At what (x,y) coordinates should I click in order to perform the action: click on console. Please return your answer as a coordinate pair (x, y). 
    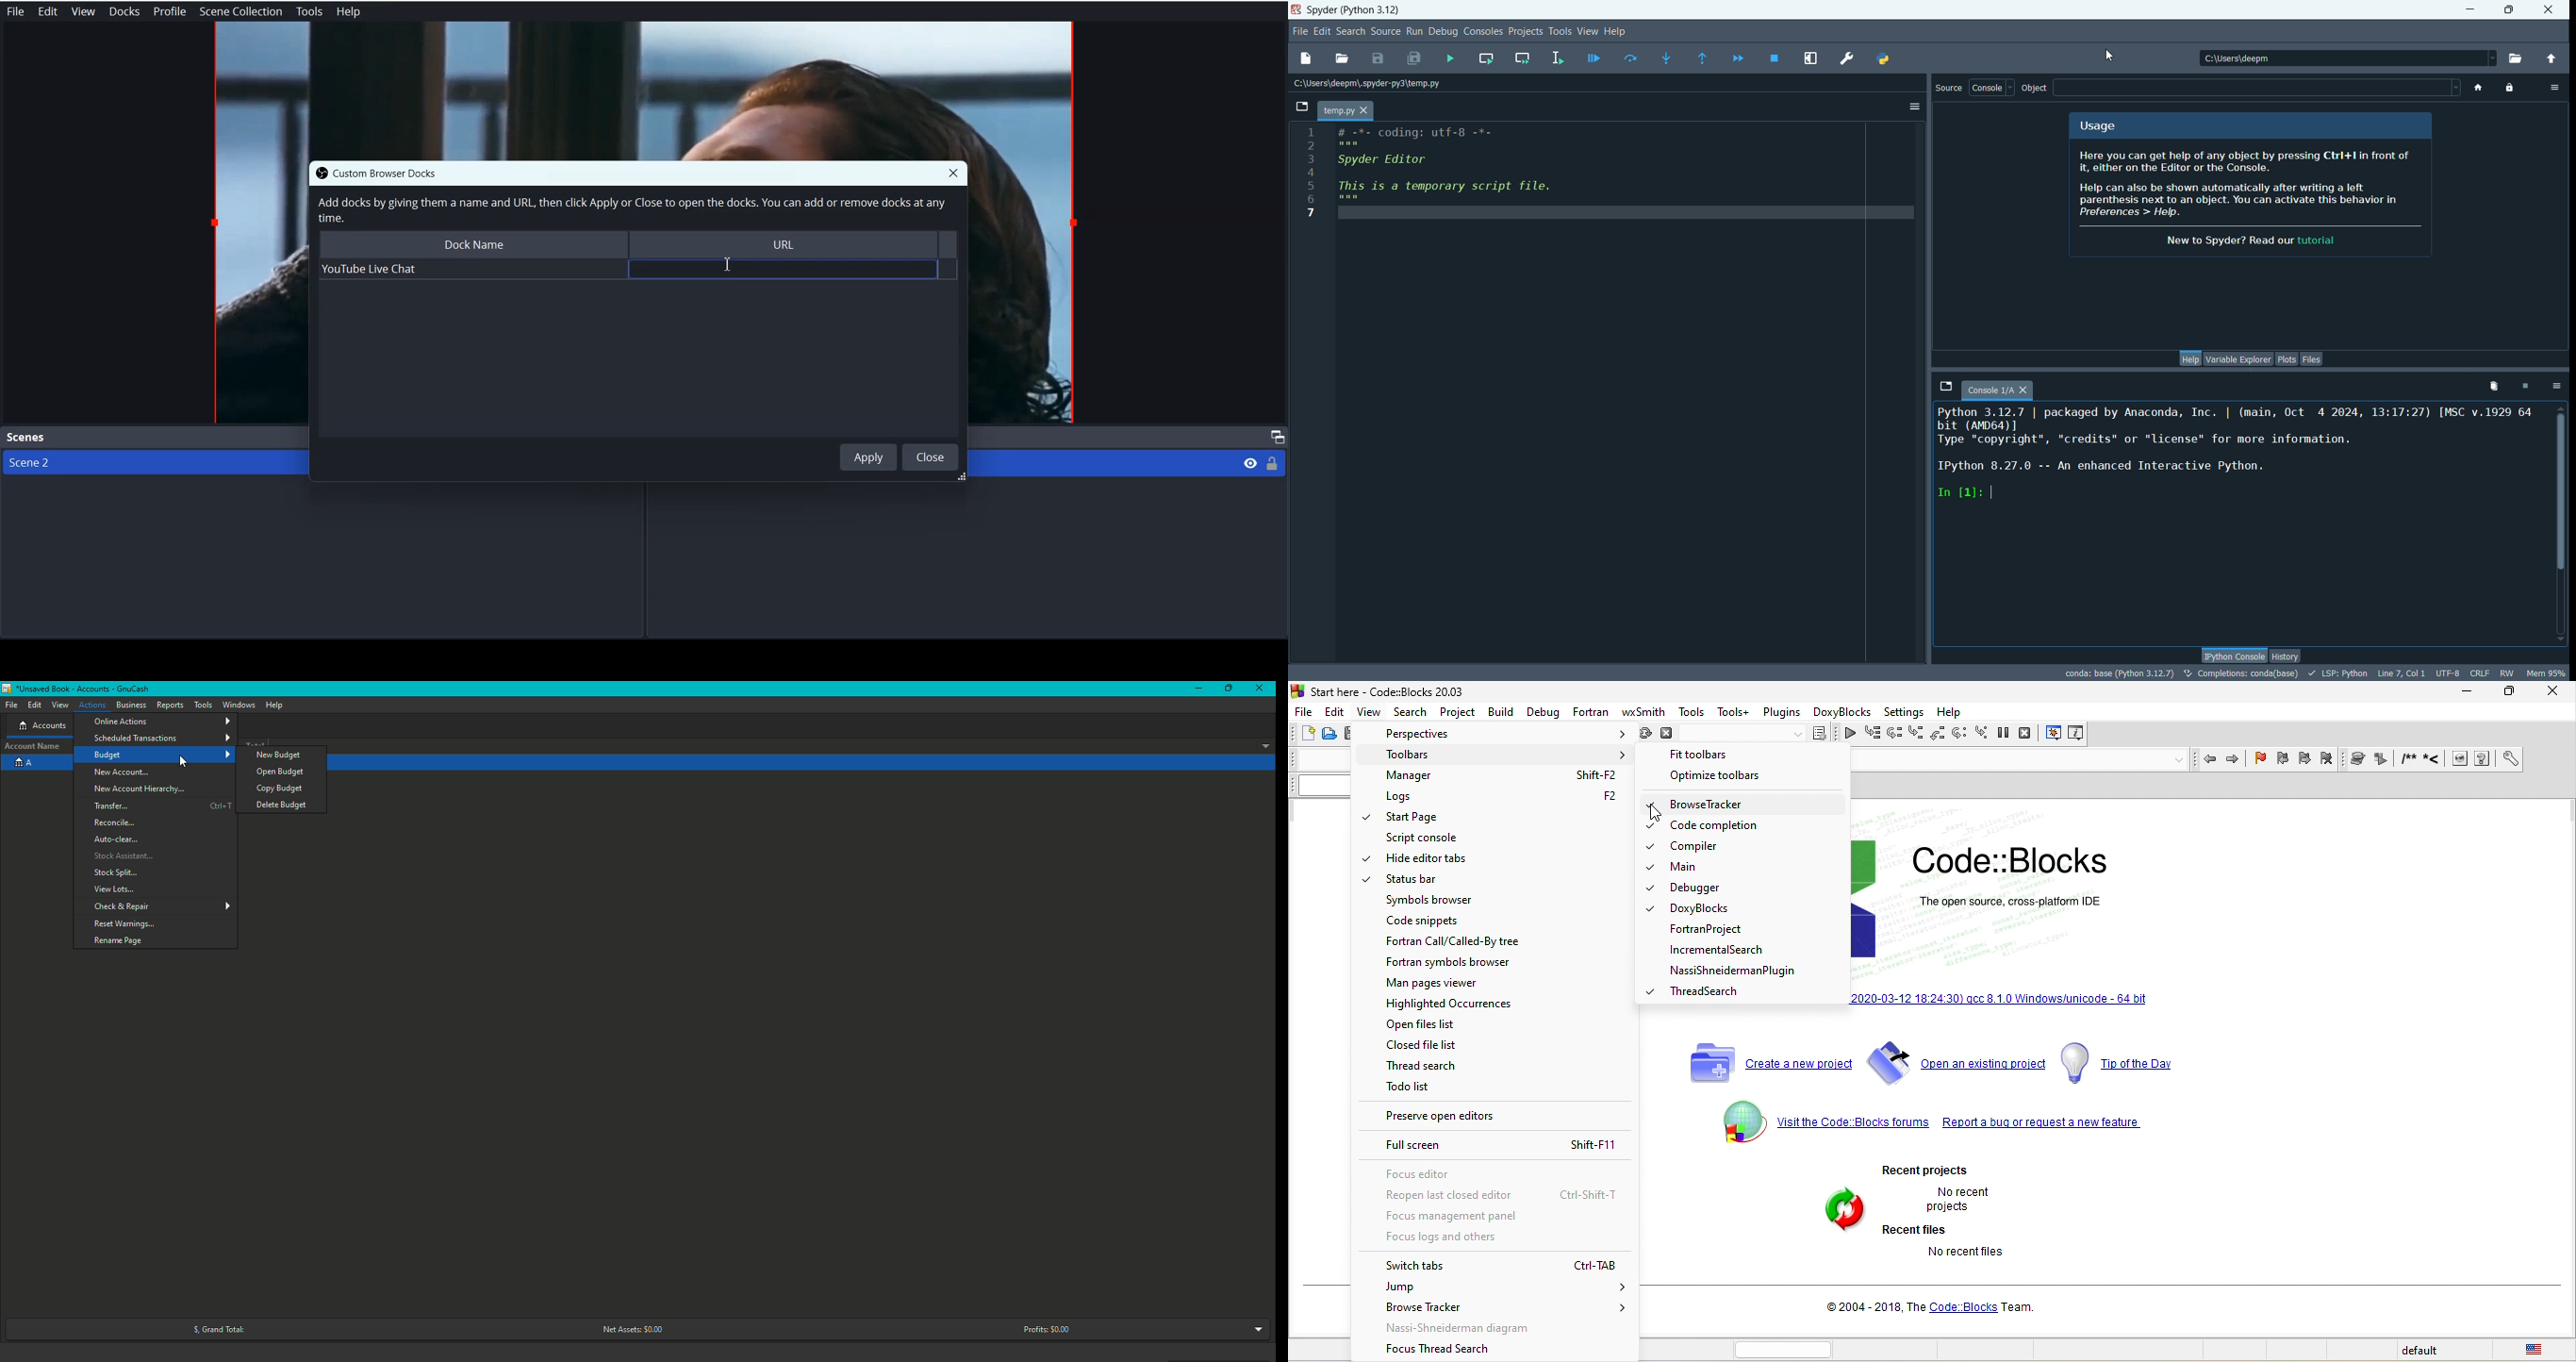
    Looking at the image, I should click on (1996, 391).